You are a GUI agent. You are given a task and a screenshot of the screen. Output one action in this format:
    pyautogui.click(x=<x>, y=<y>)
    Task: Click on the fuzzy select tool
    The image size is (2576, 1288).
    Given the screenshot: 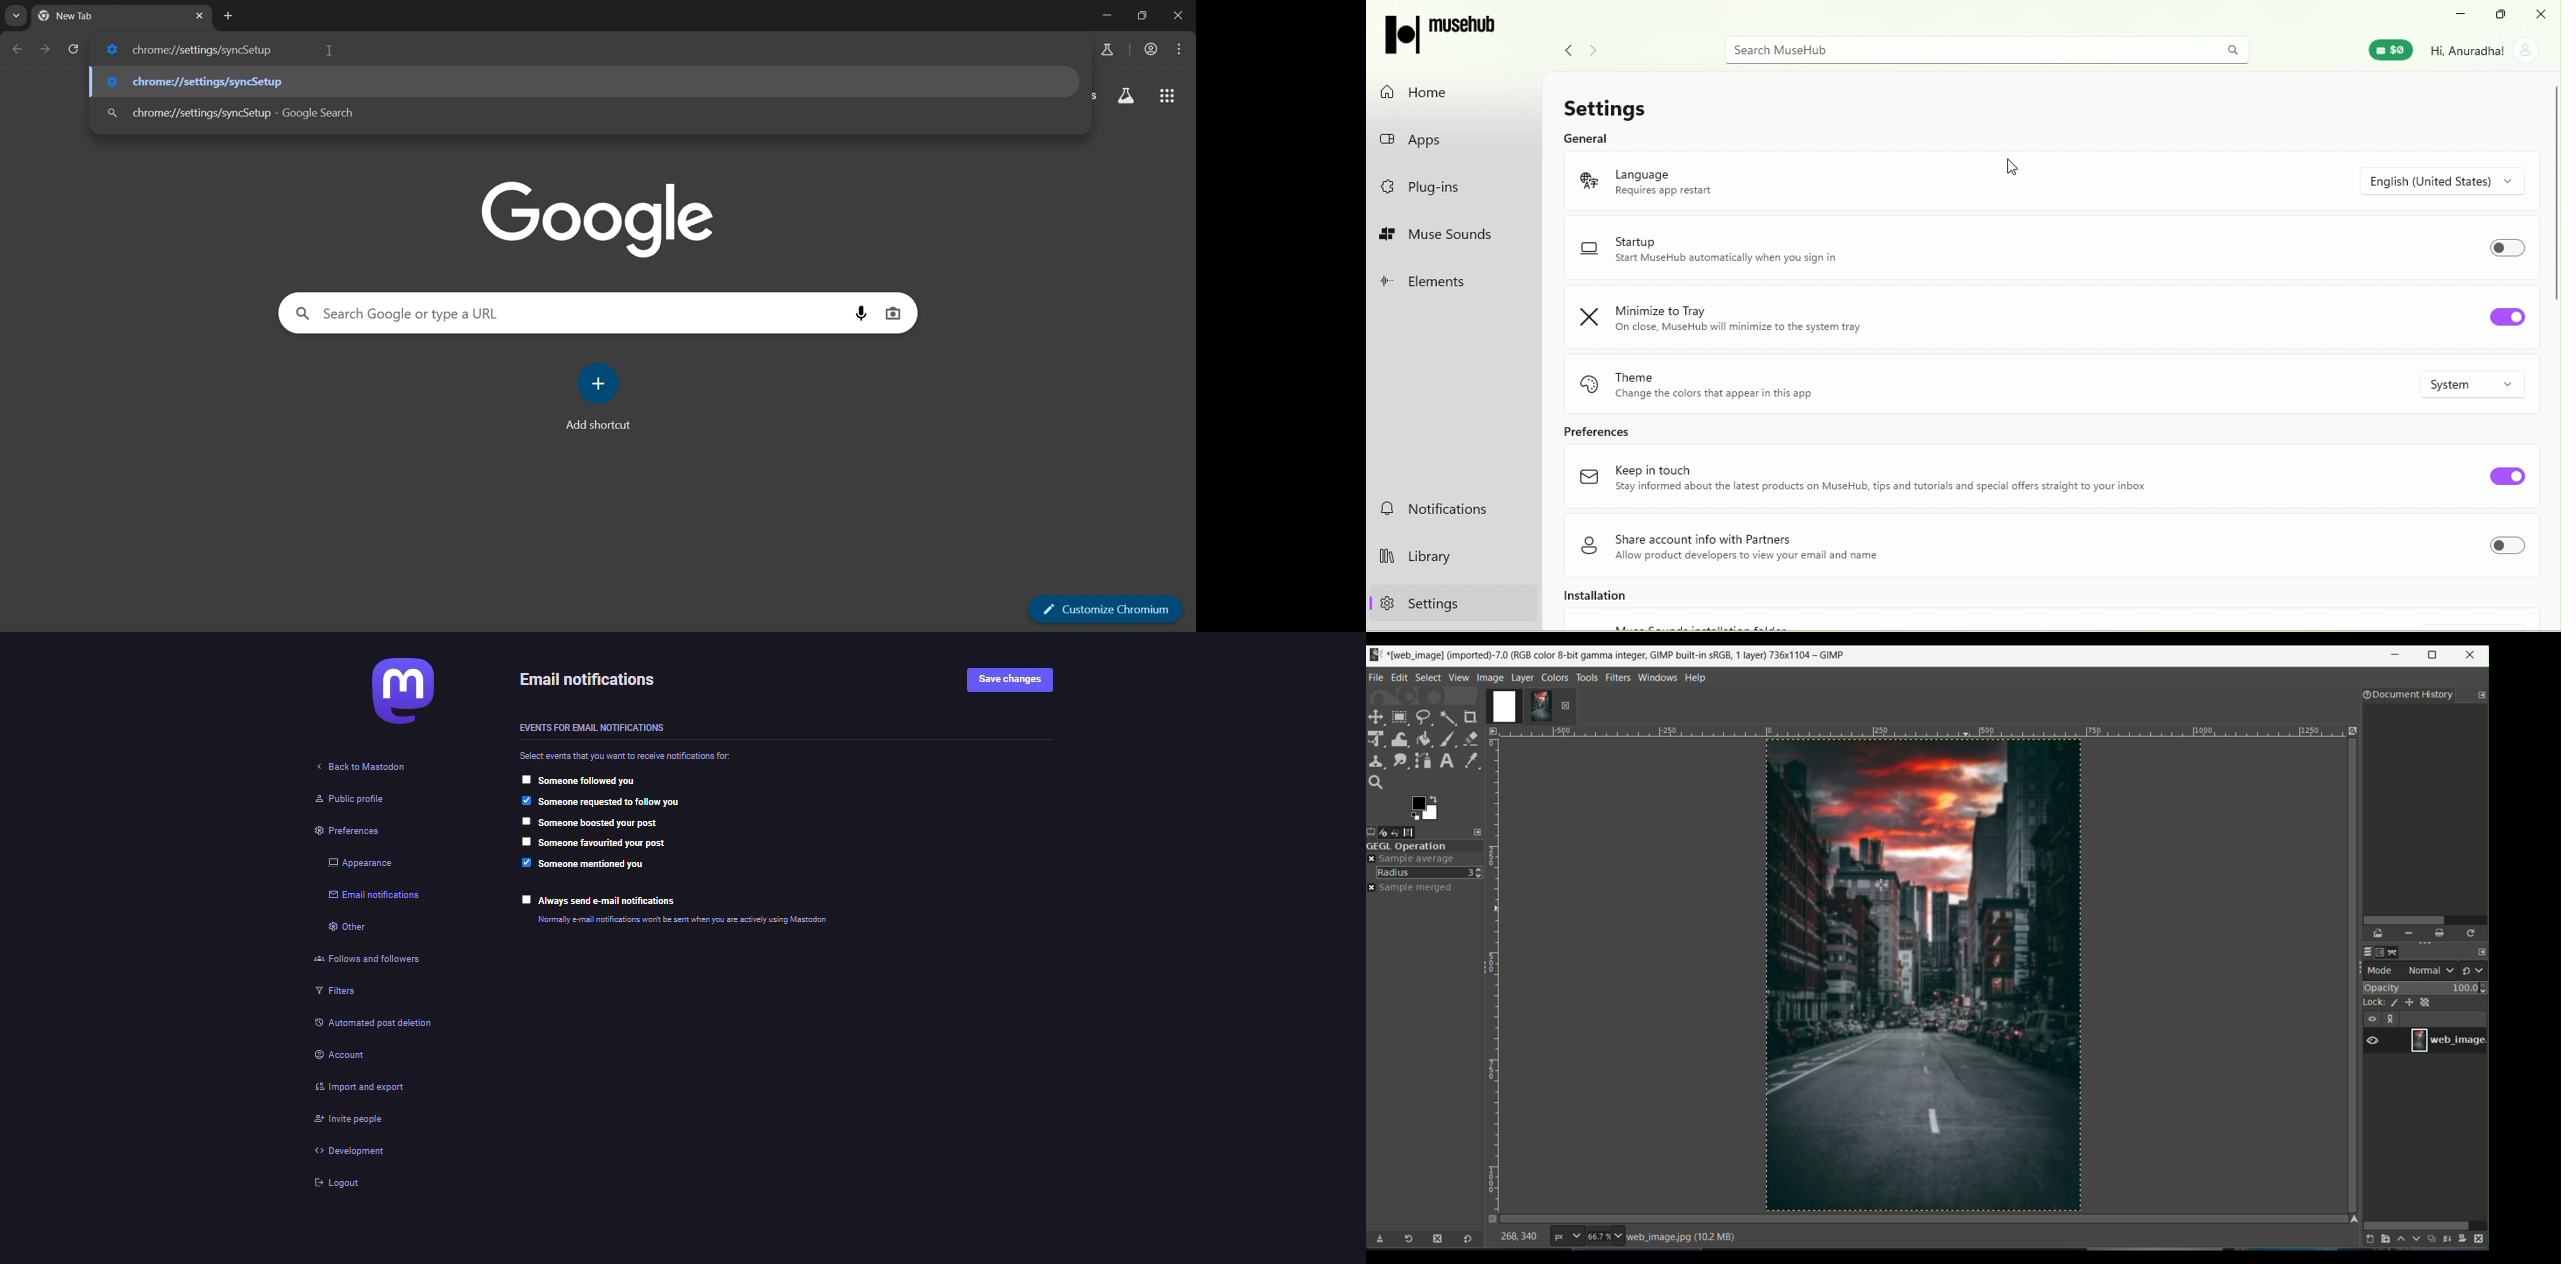 What is the action you would take?
    pyautogui.click(x=1447, y=716)
    